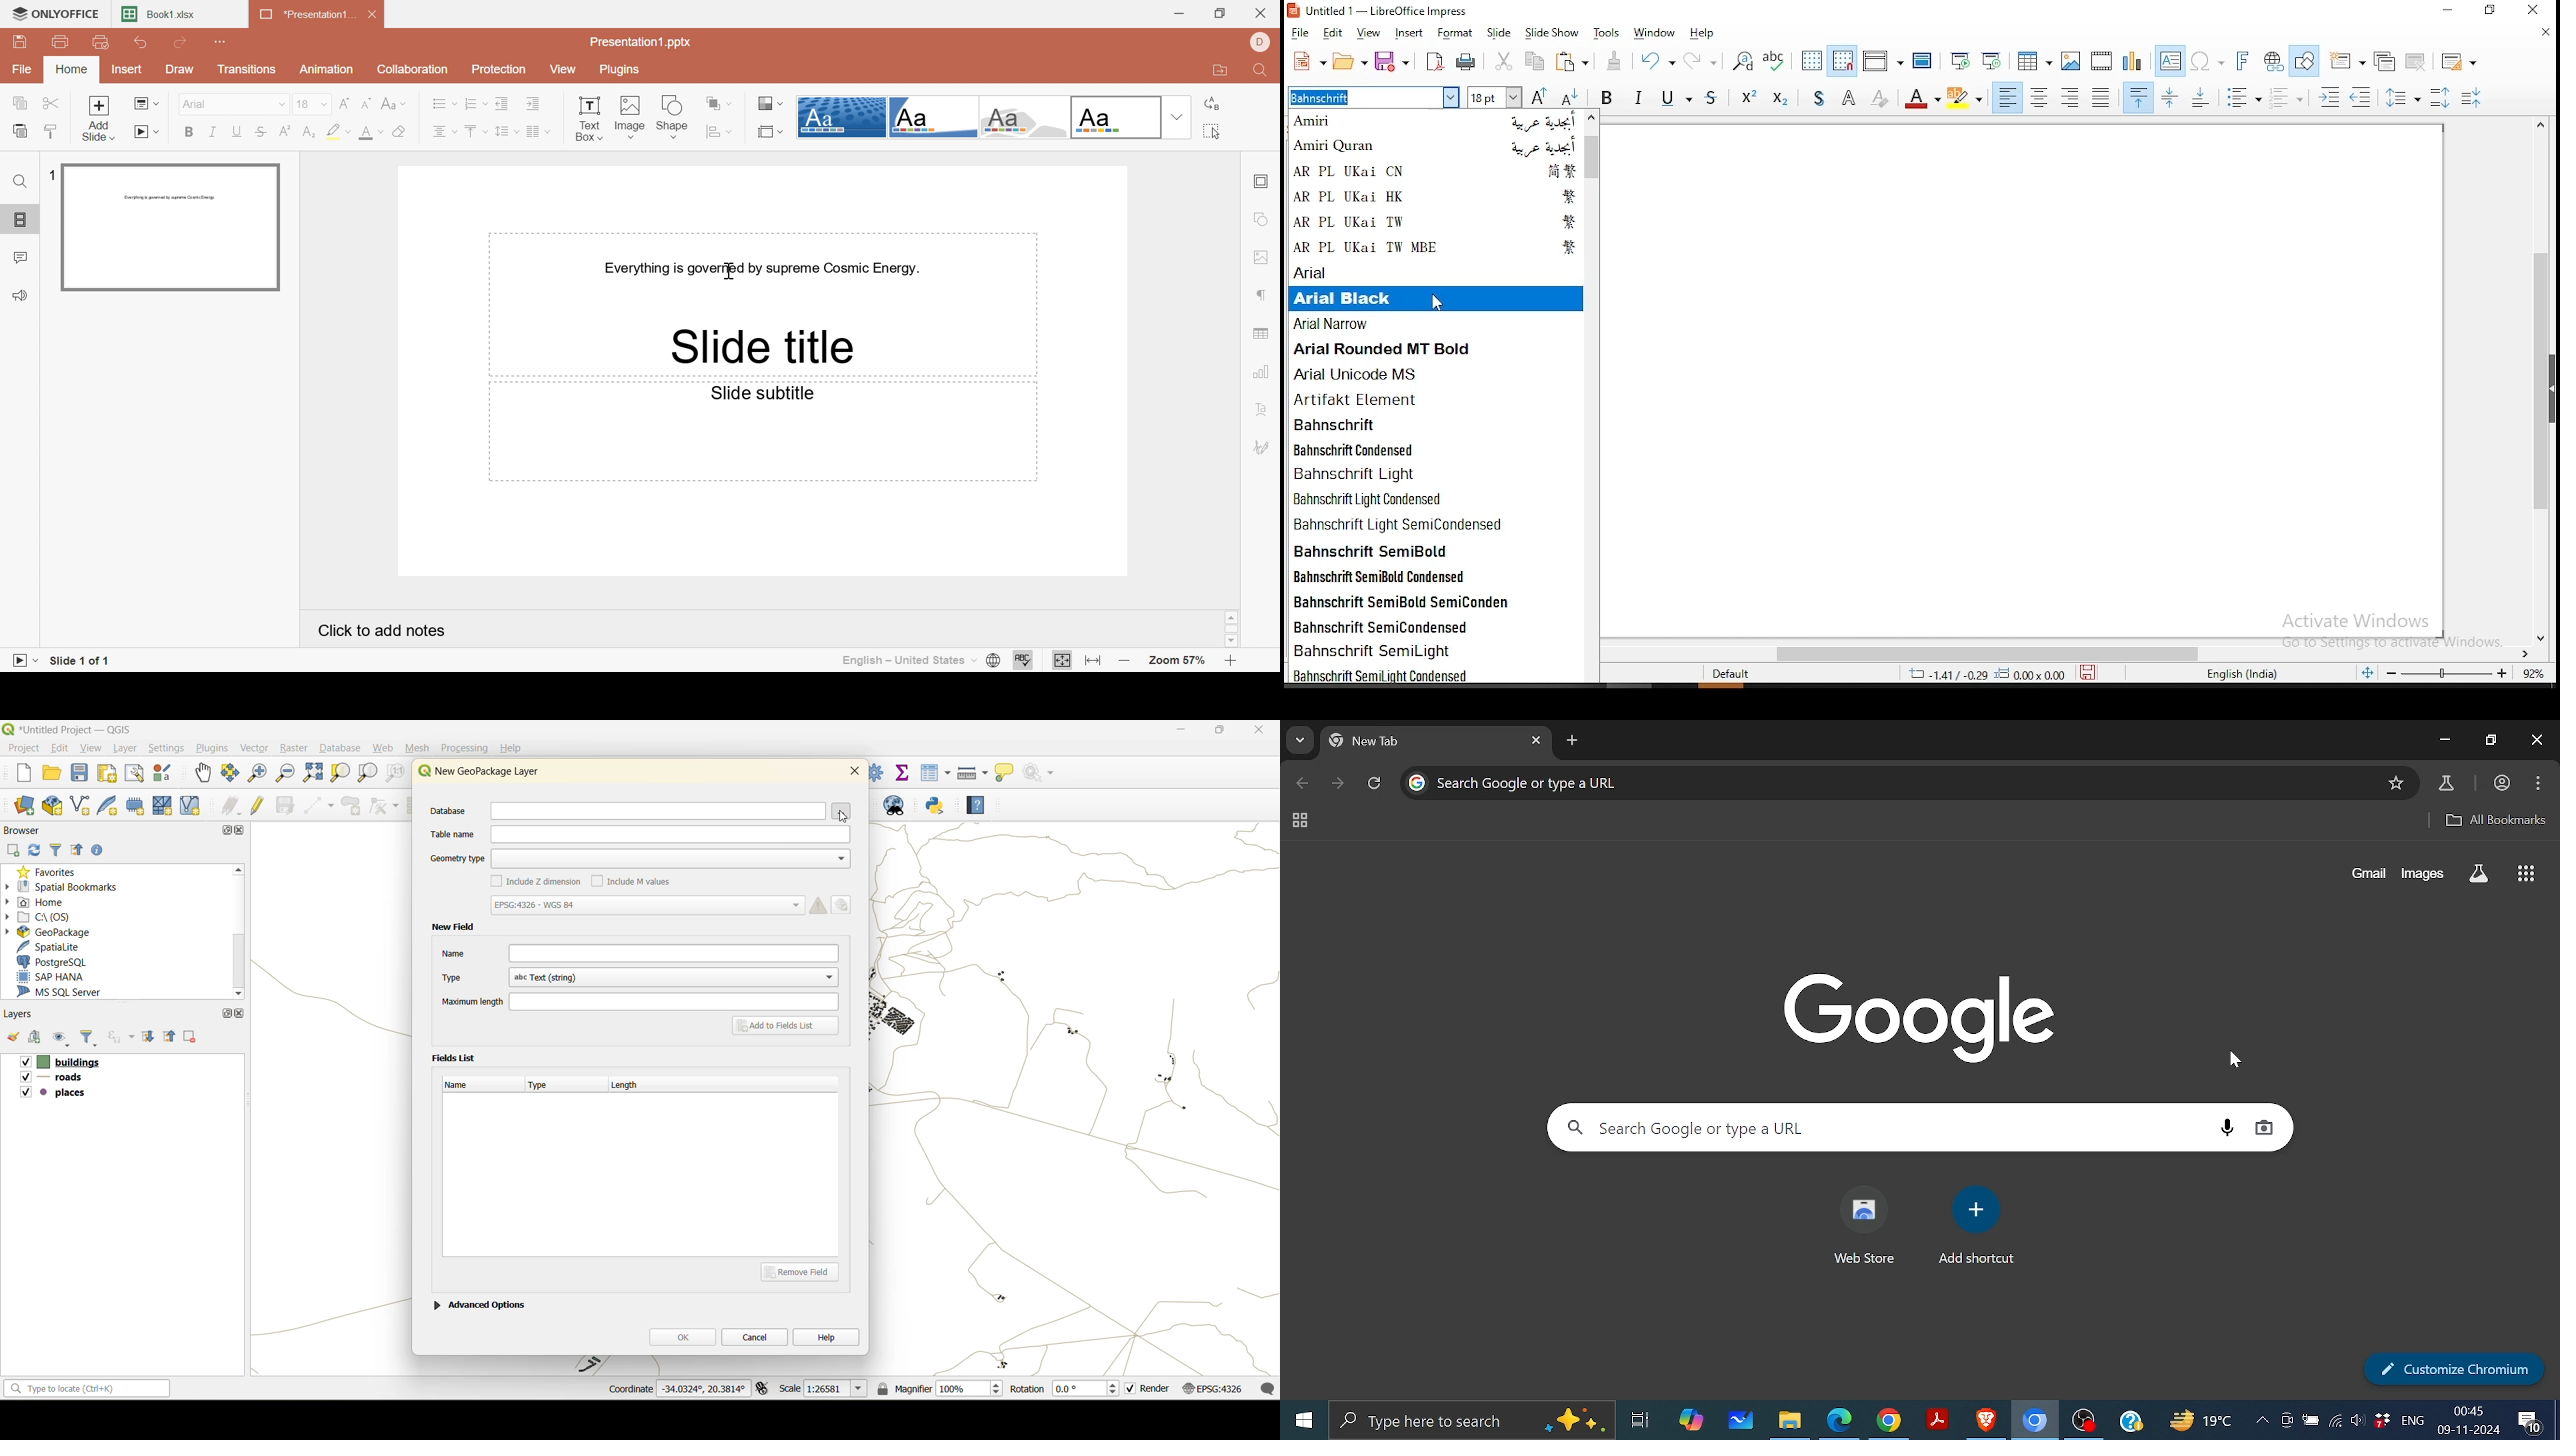  I want to click on add to fields list, so click(787, 1027).